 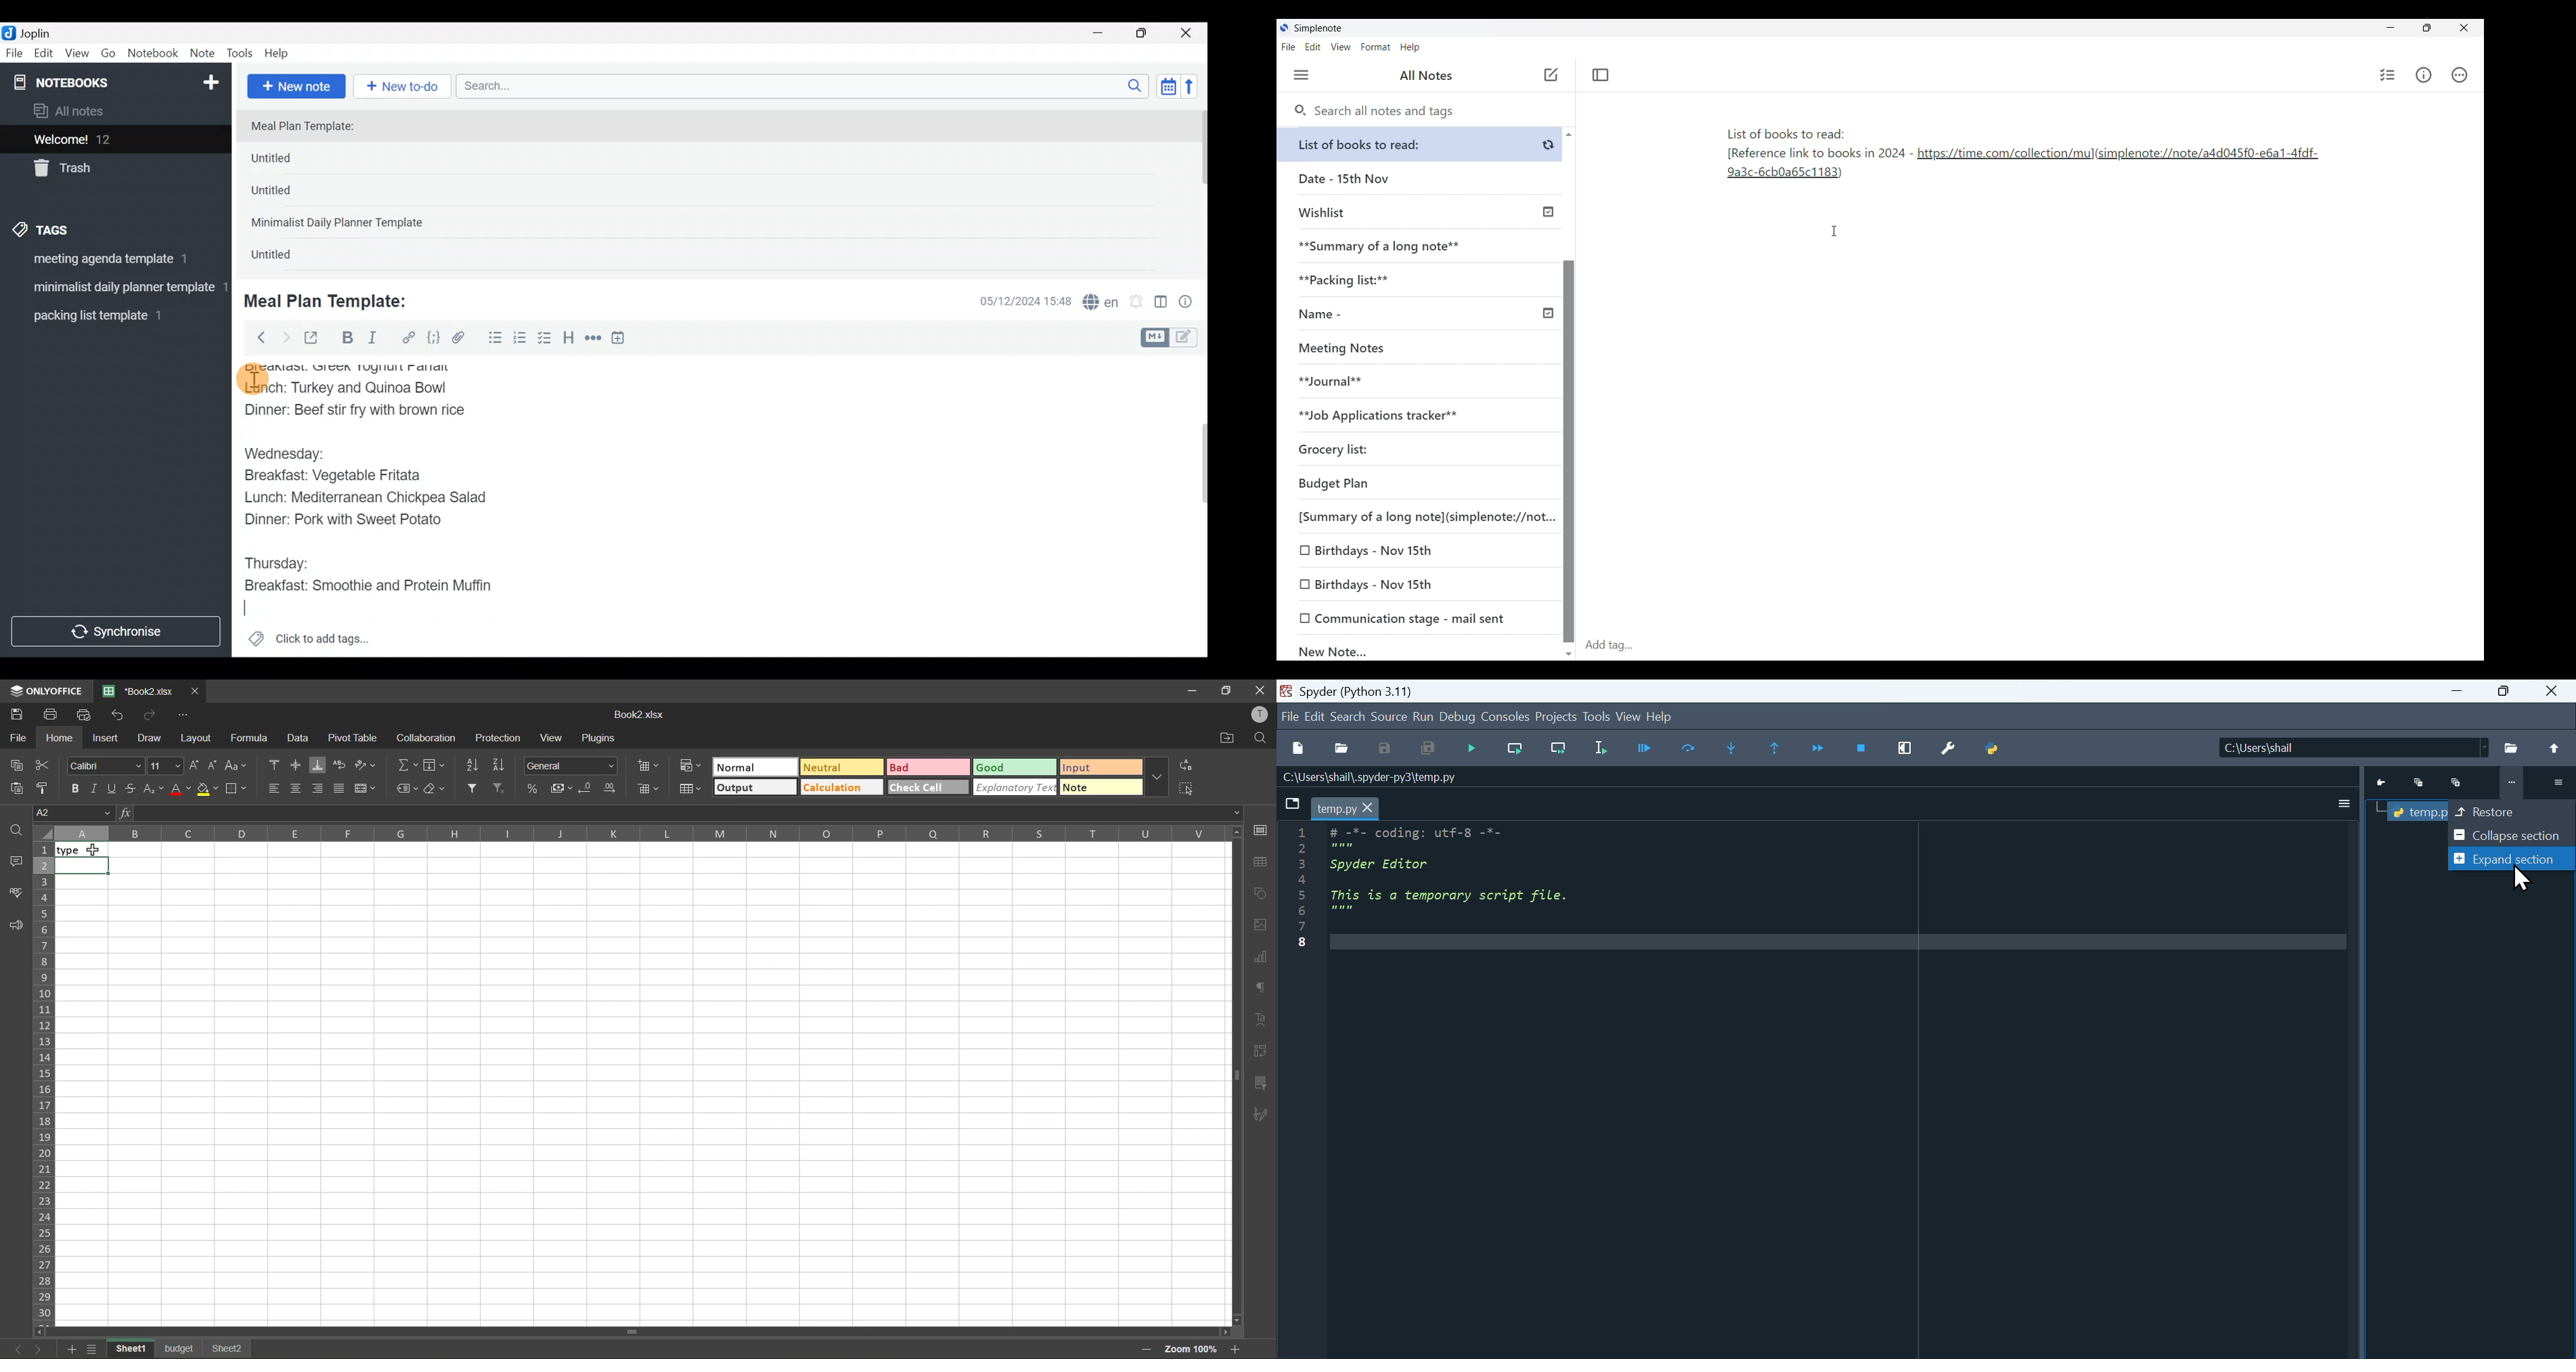 What do you see at coordinates (333, 299) in the screenshot?
I see `Meal Plan Template:` at bounding box center [333, 299].